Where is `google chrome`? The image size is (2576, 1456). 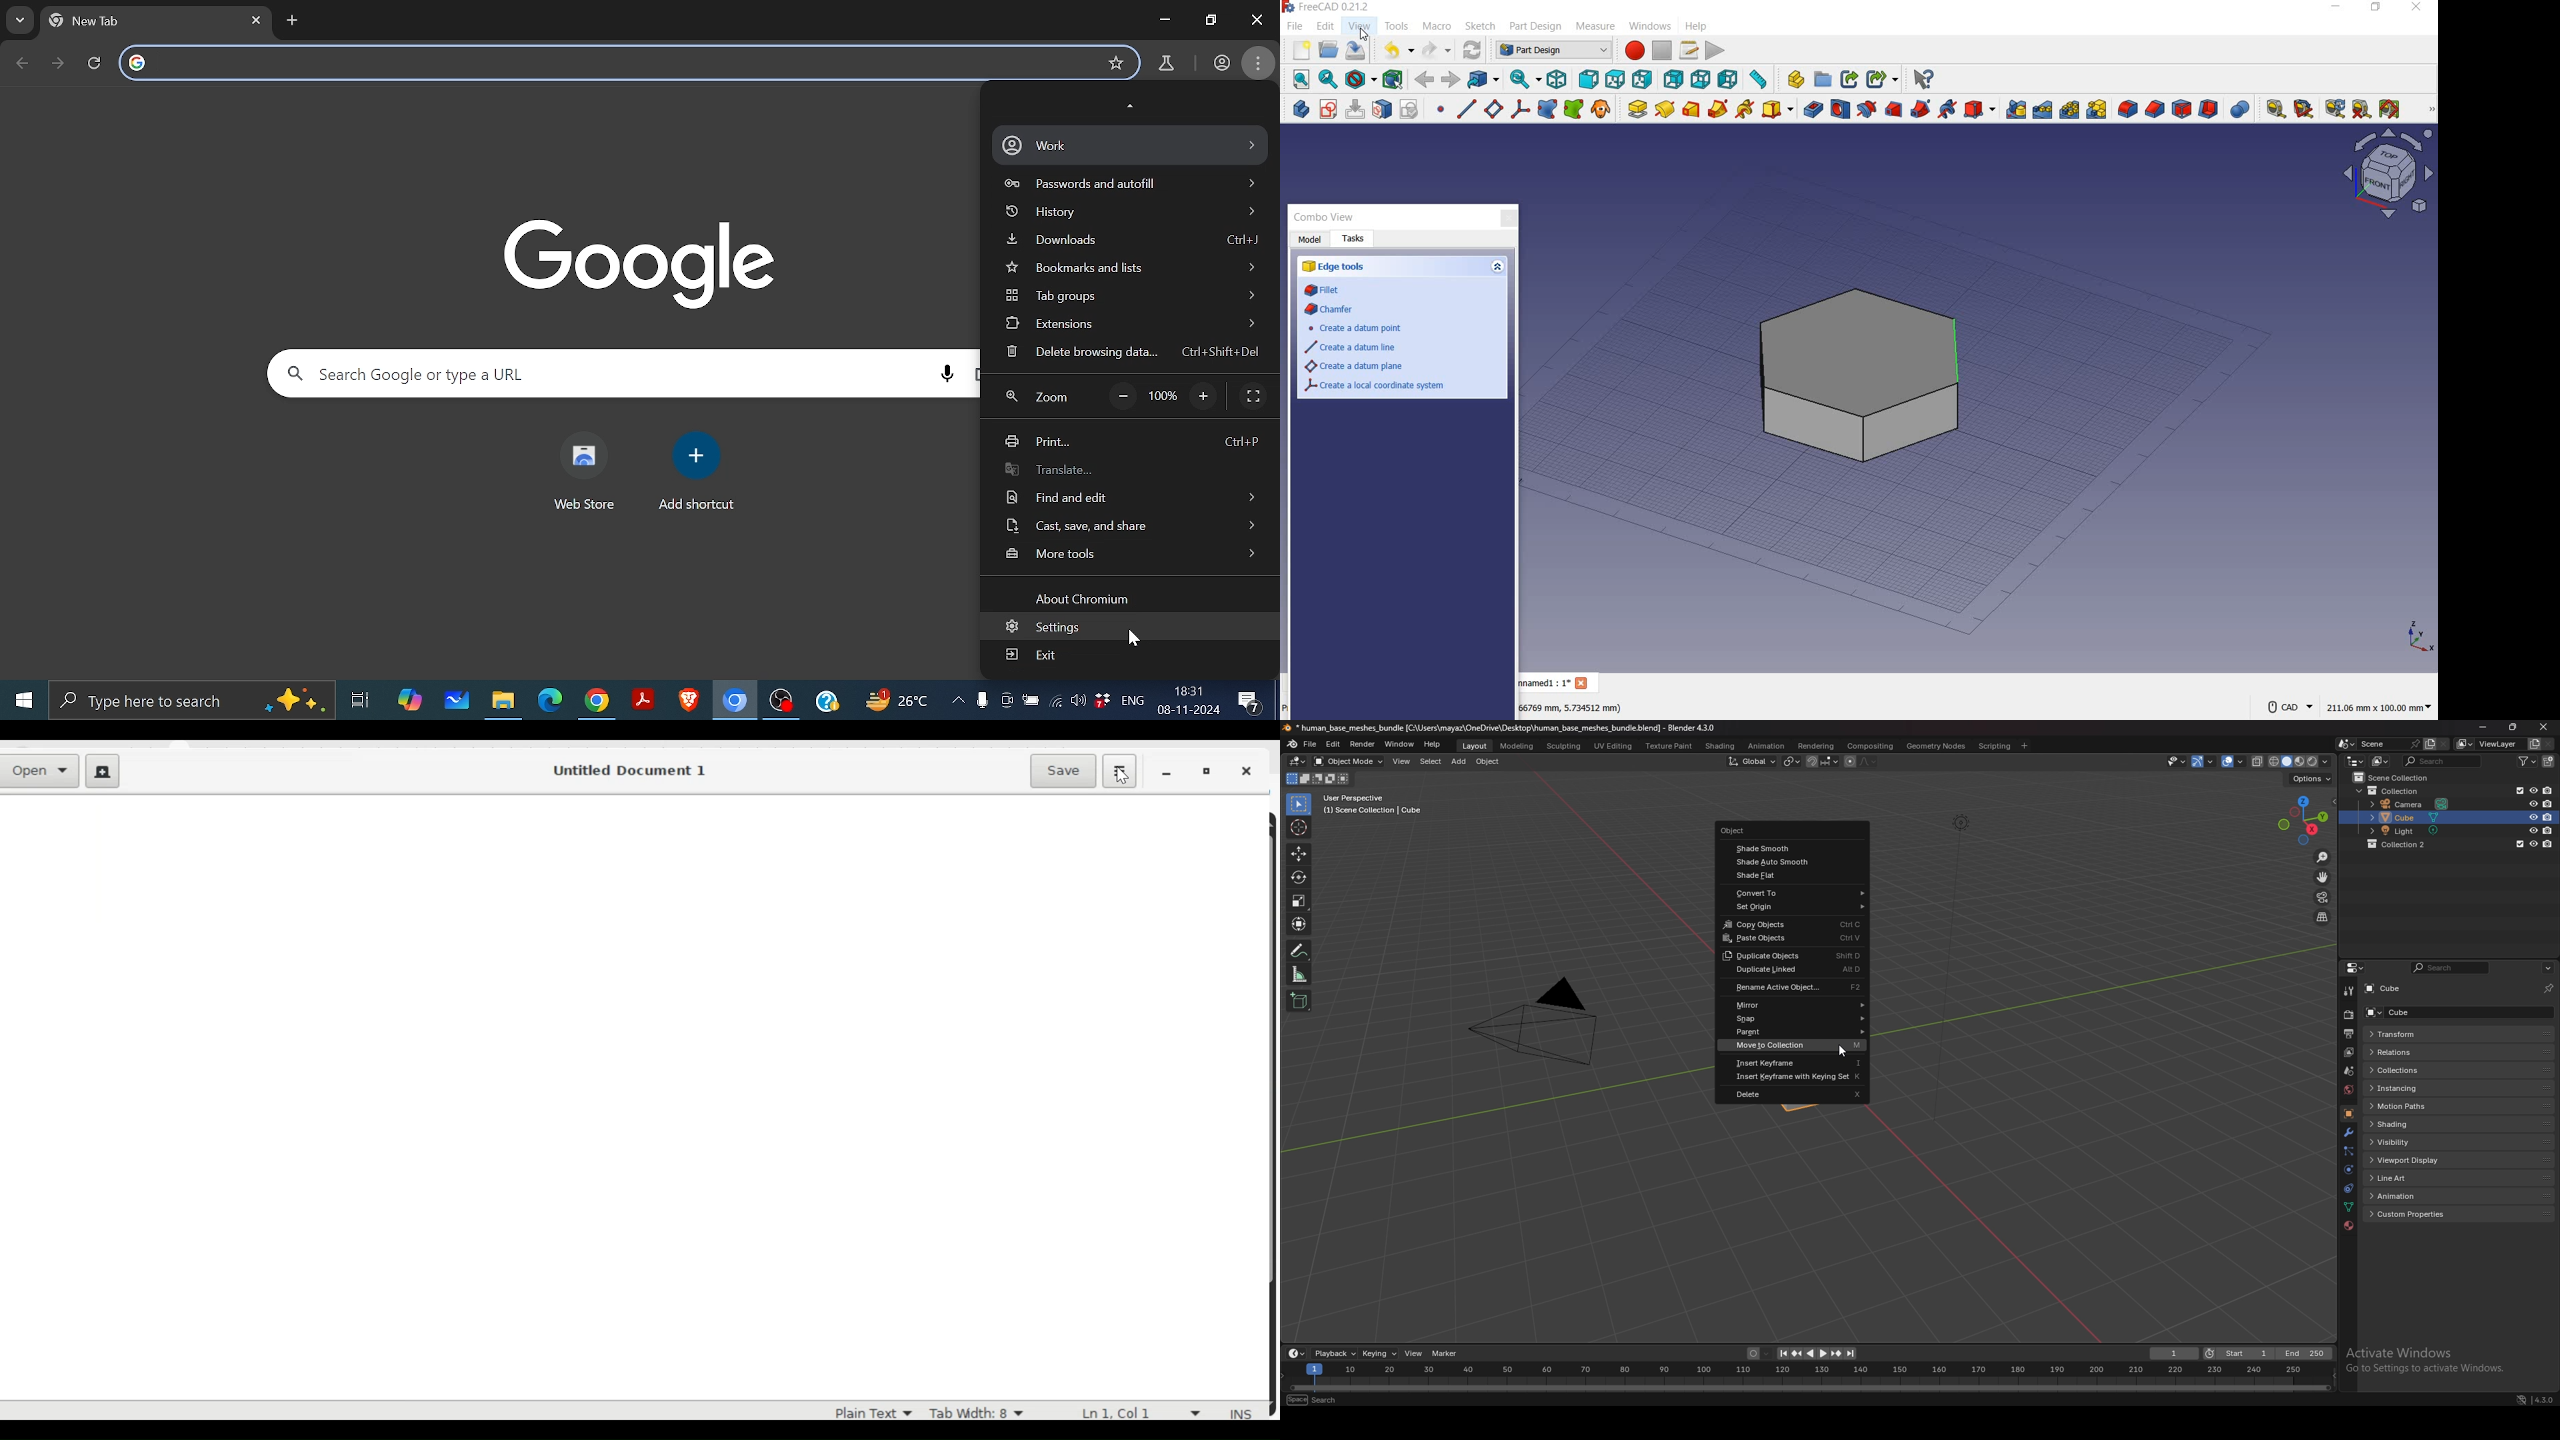
google chrome is located at coordinates (596, 701).